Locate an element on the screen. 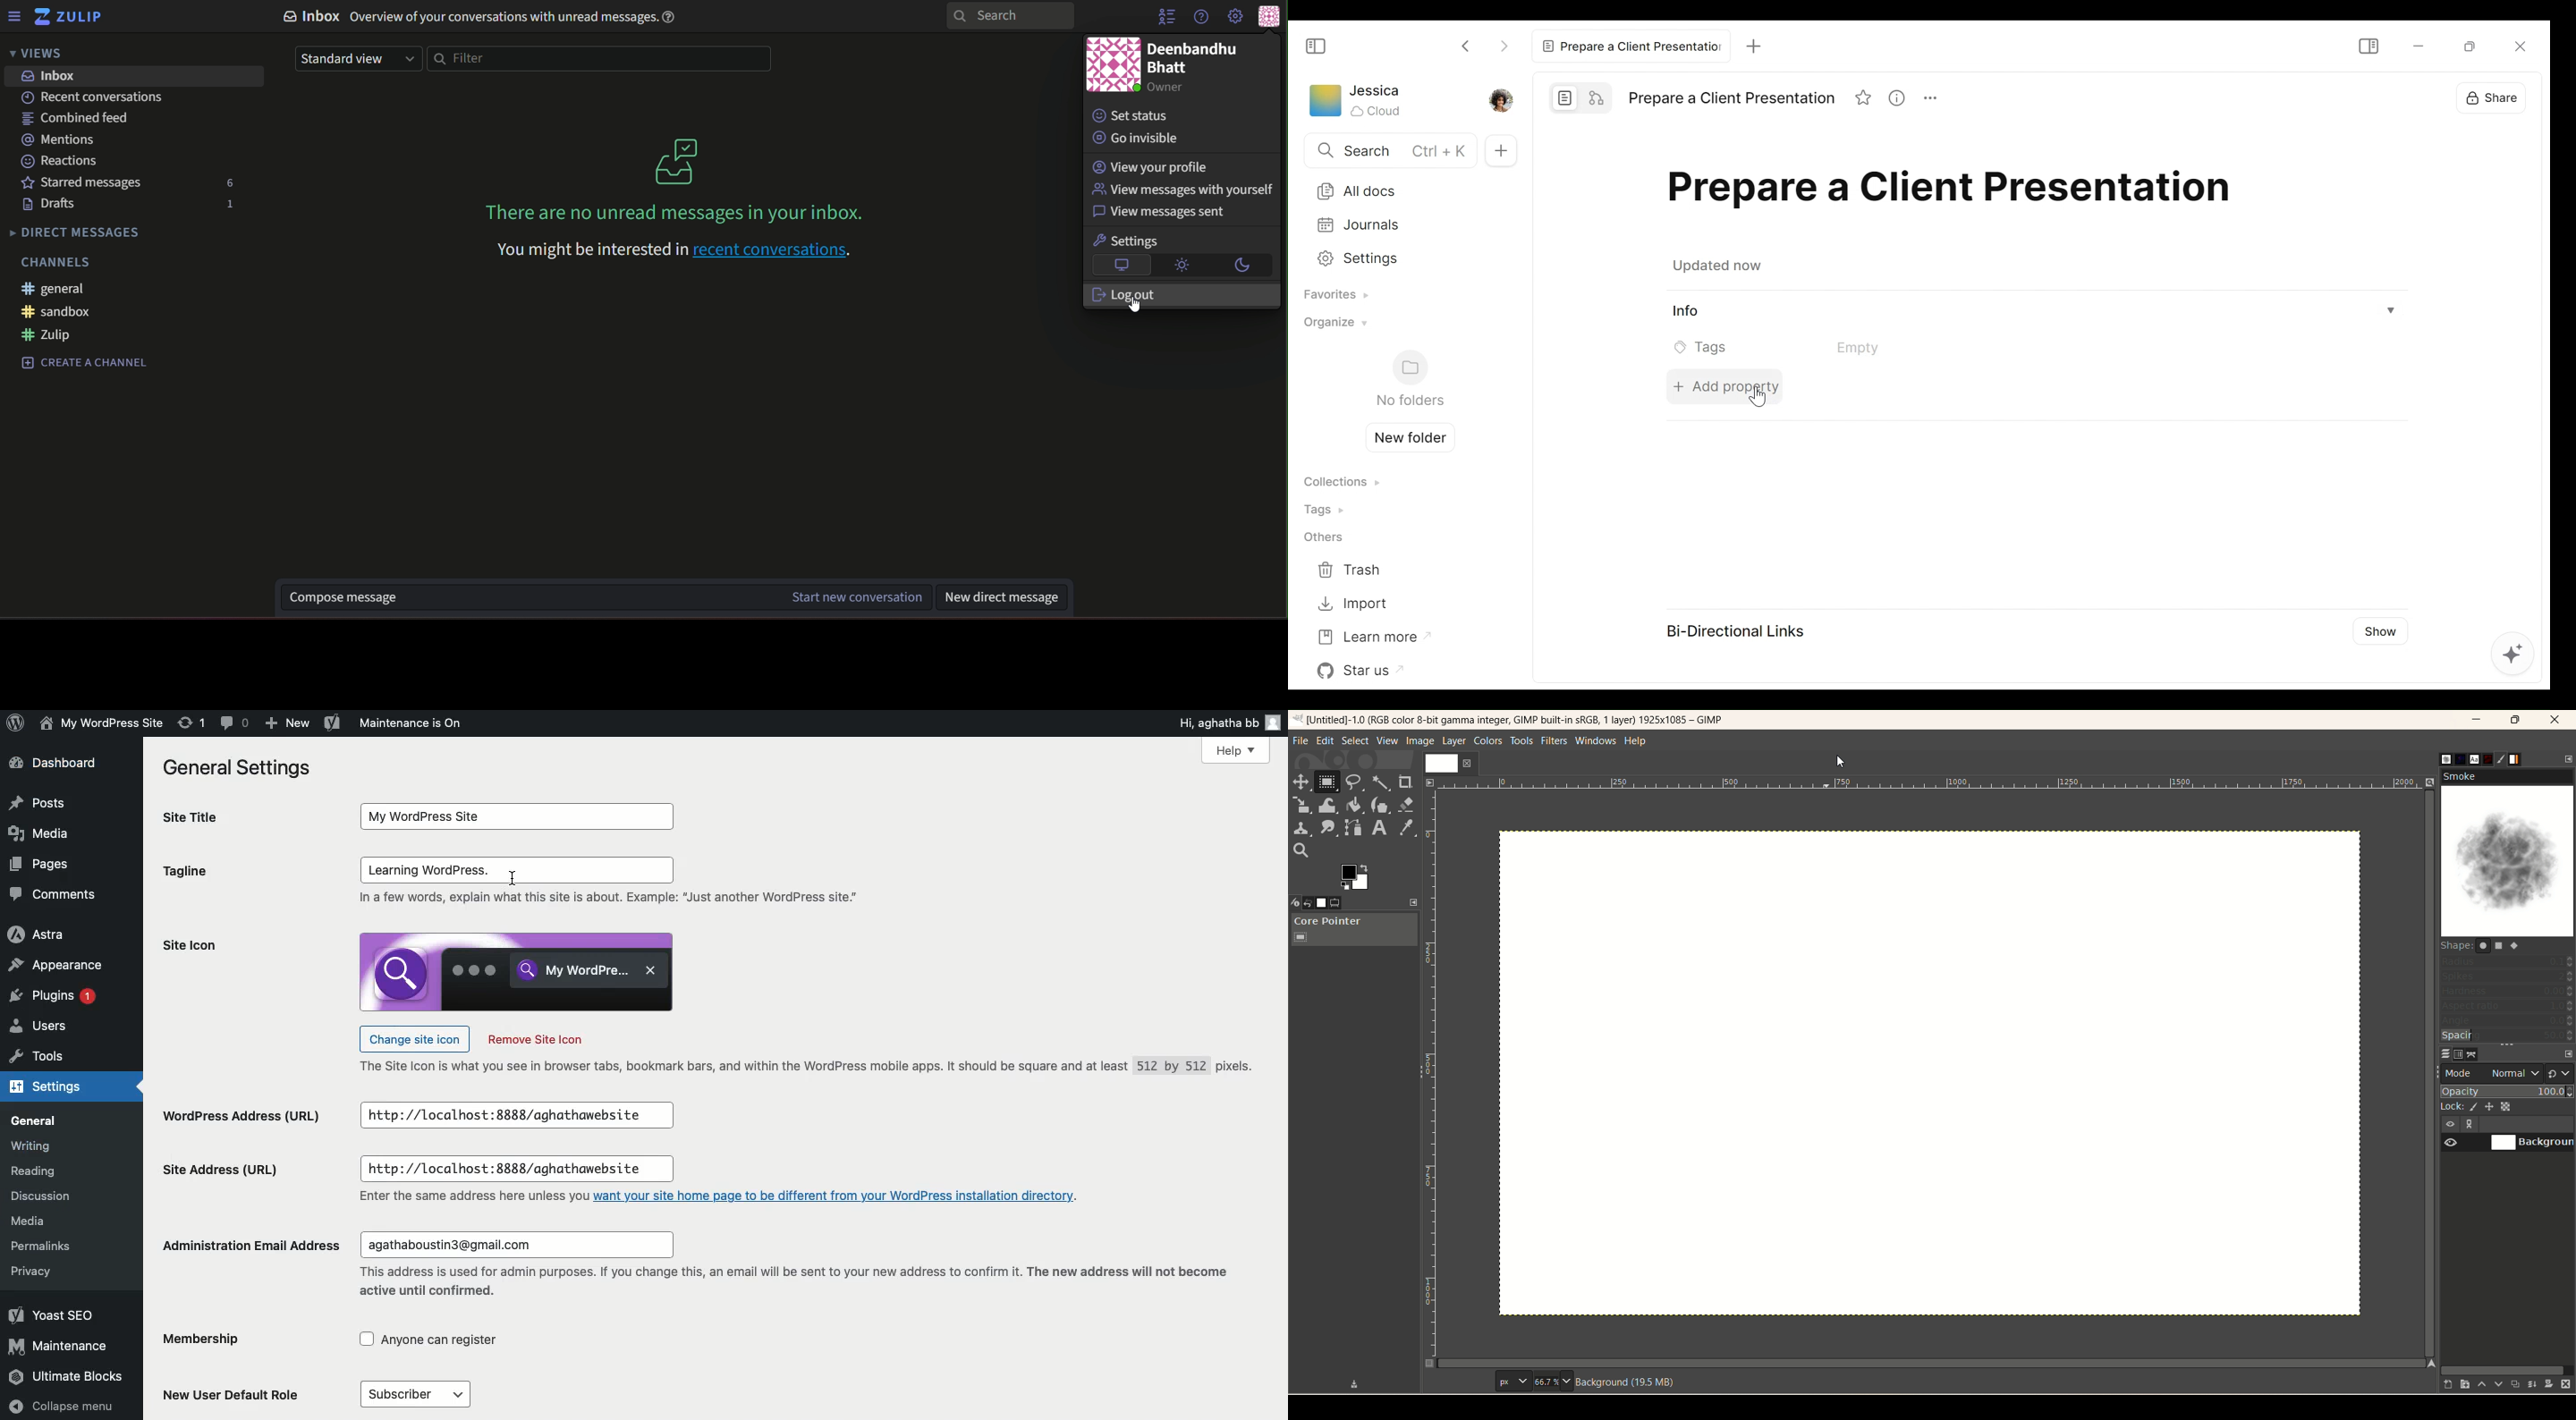  search bar is located at coordinates (1010, 16).